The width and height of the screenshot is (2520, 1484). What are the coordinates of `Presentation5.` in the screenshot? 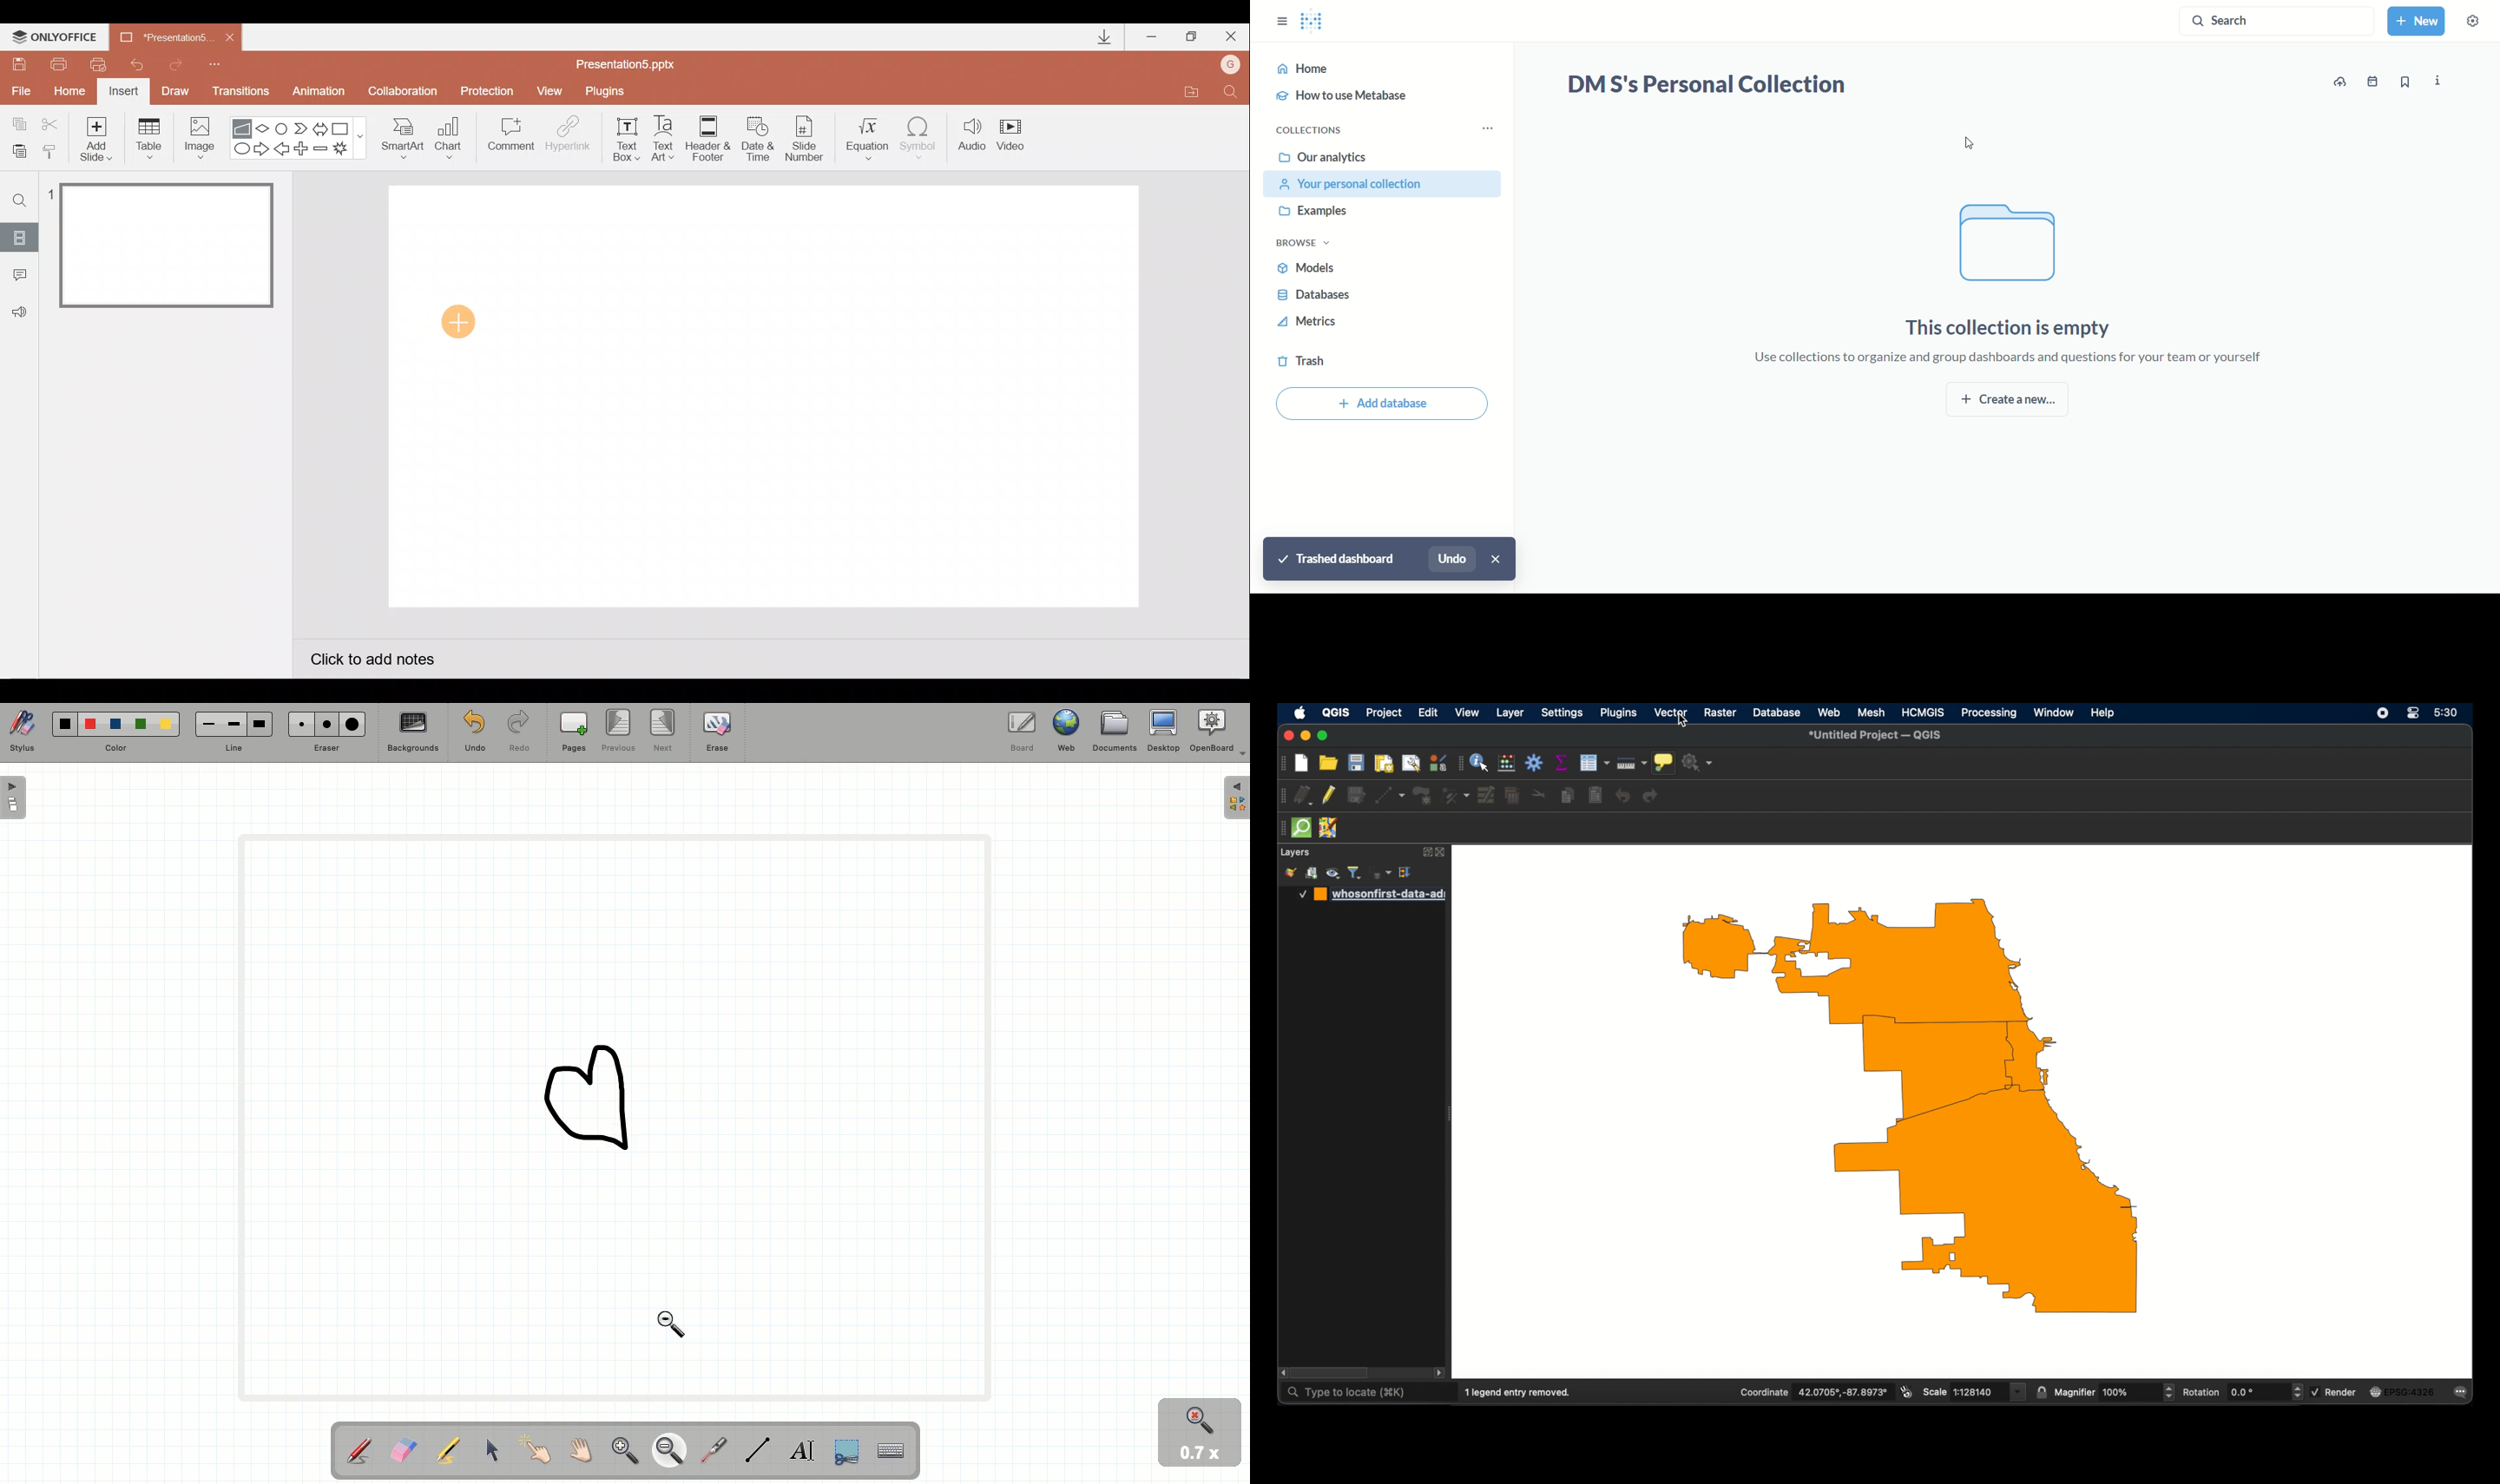 It's located at (160, 35).